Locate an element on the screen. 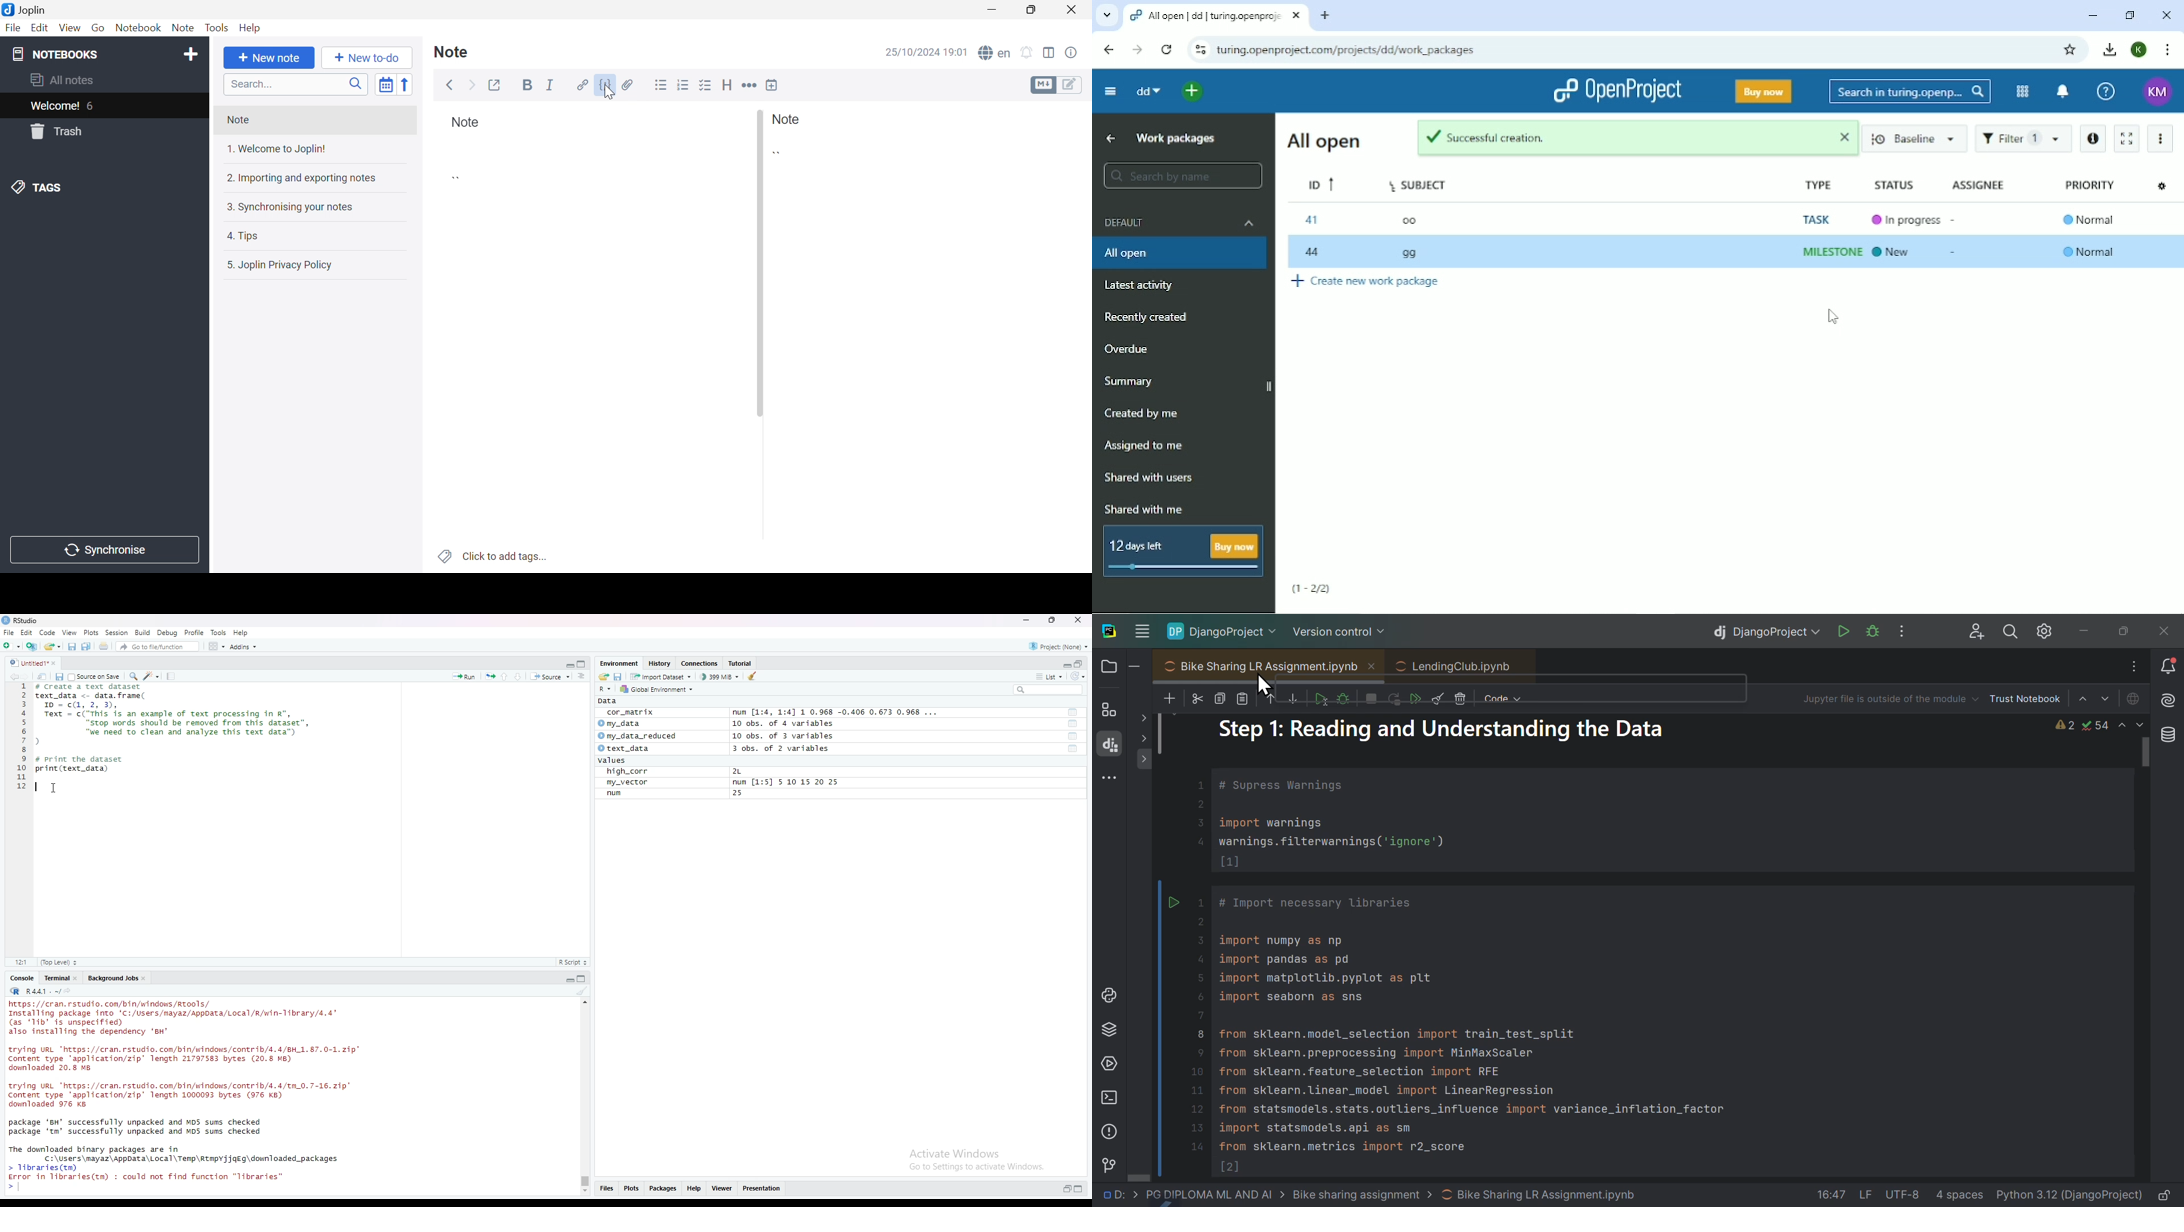 This screenshot has width=2184, height=1232. Joplin is located at coordinates (24, 10).